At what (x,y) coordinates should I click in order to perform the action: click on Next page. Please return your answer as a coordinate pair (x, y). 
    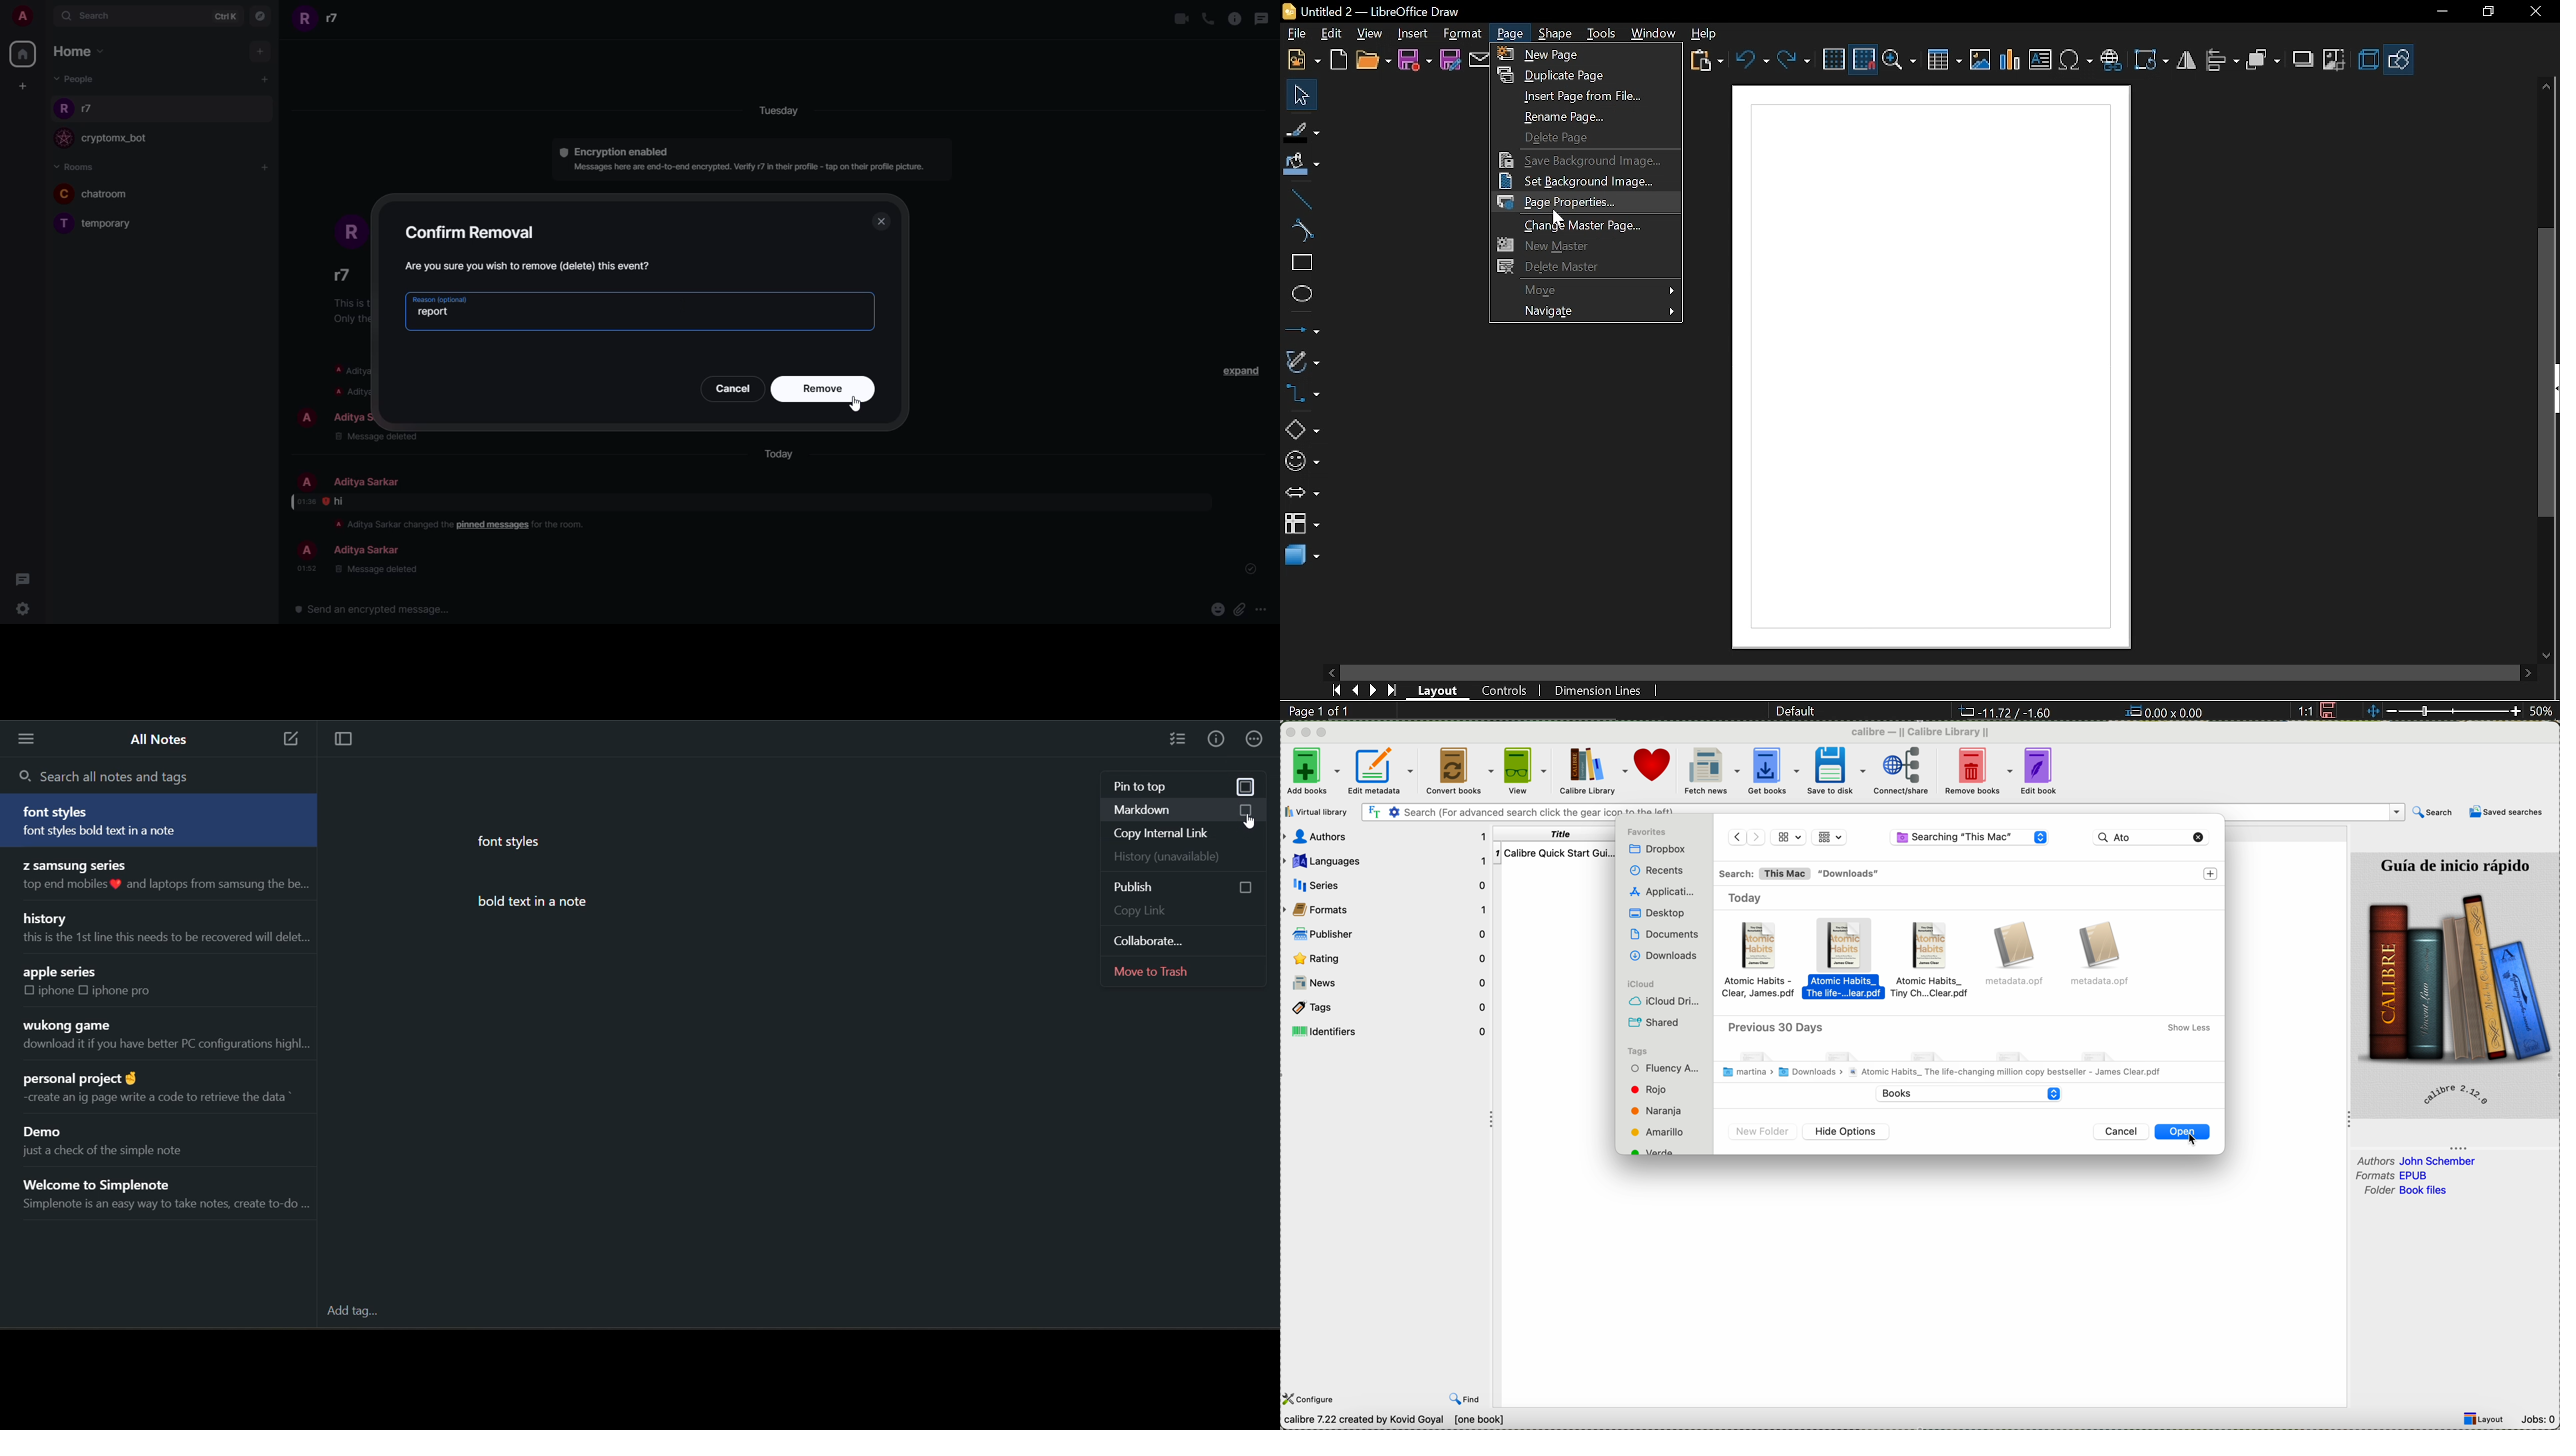
    Looking at the image, I should click on (1374, 690).